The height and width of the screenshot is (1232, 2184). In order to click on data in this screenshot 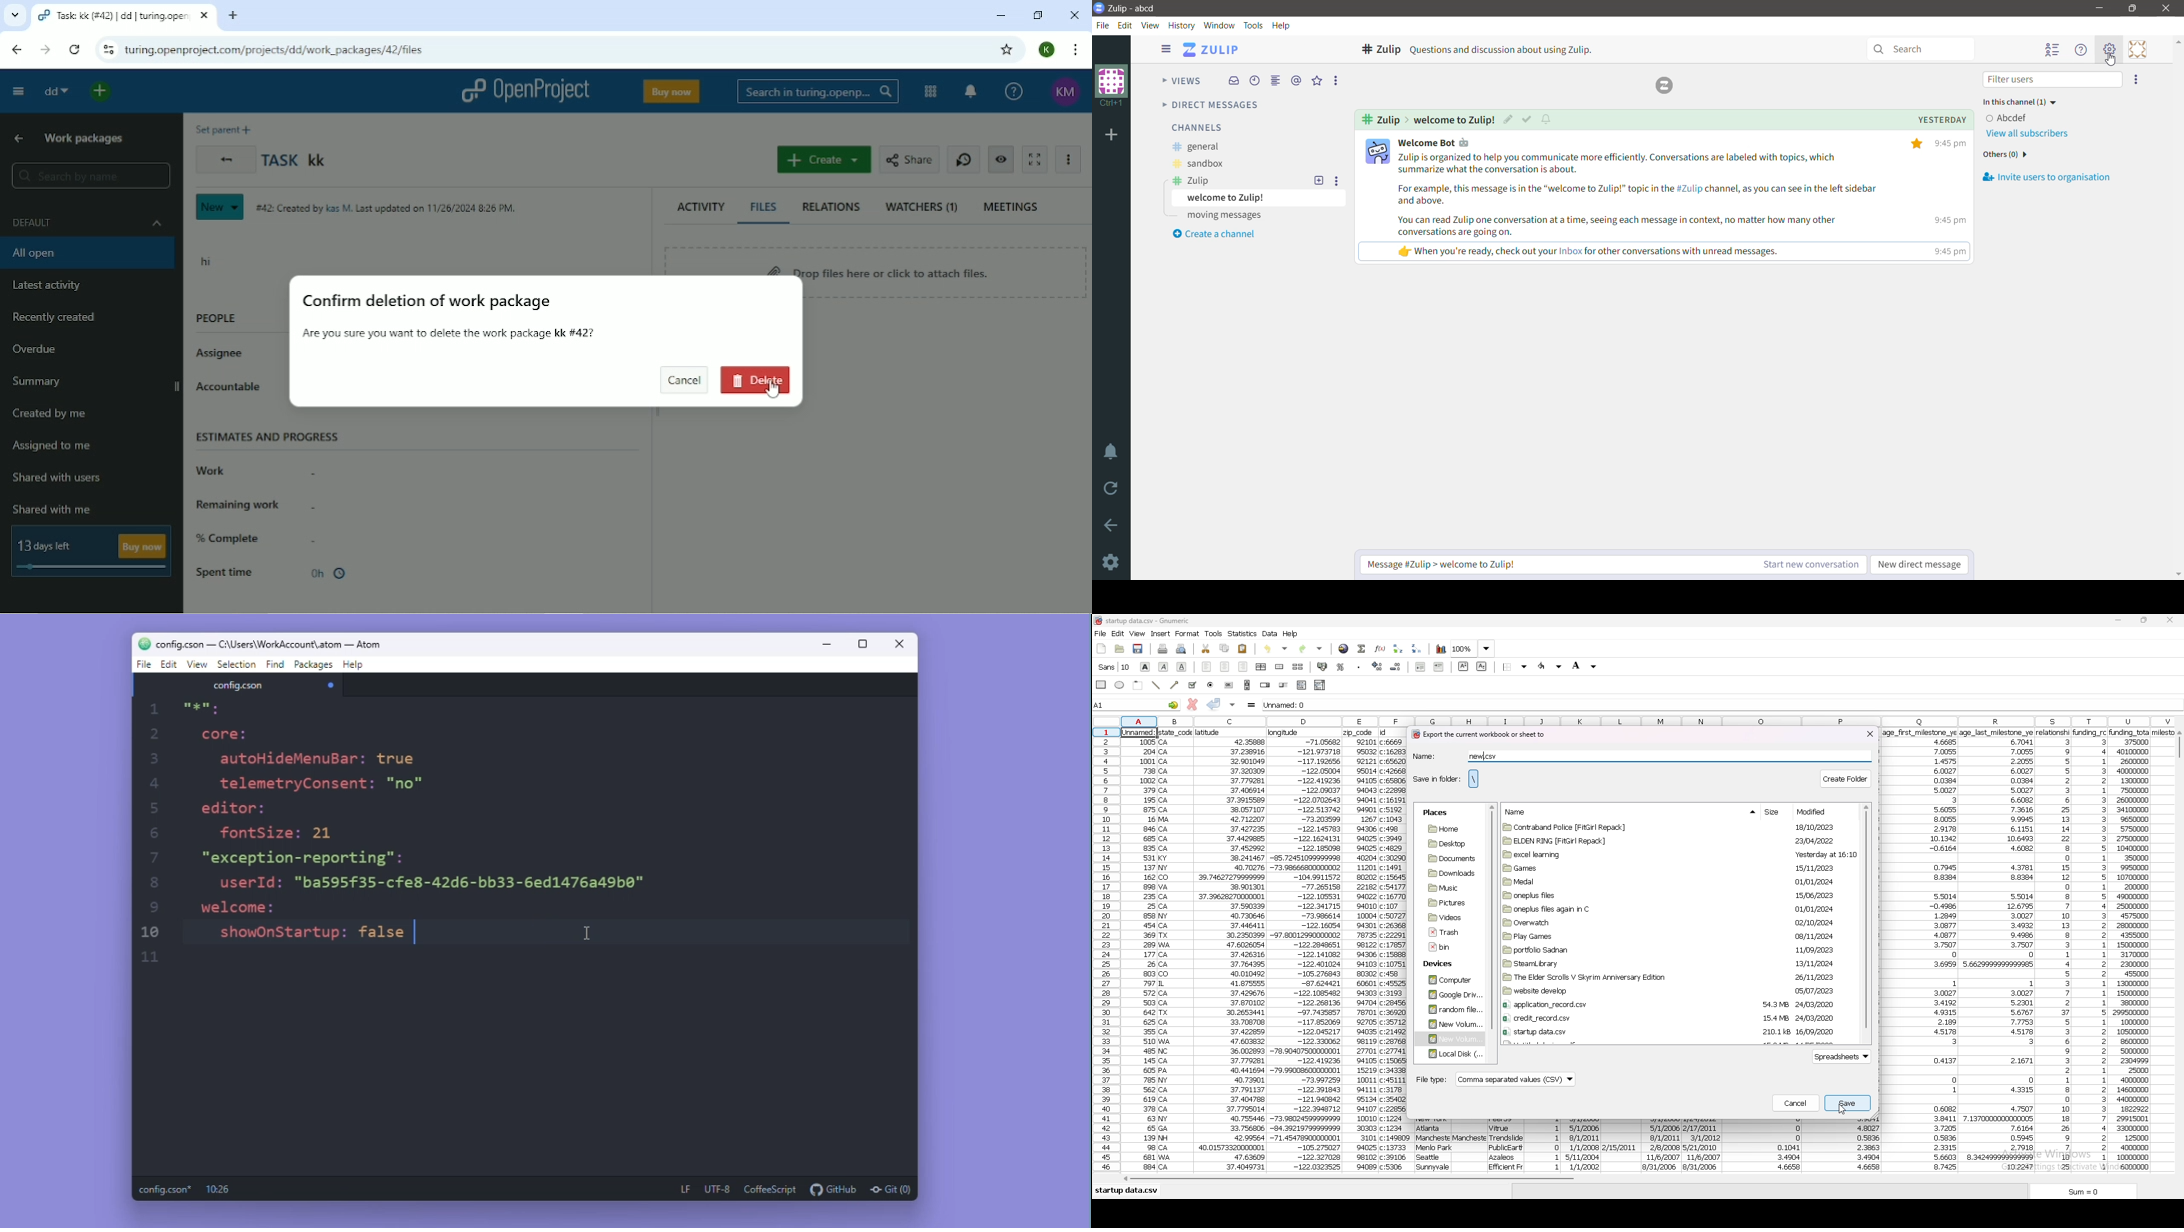, I will do `click(1306, 951)`.